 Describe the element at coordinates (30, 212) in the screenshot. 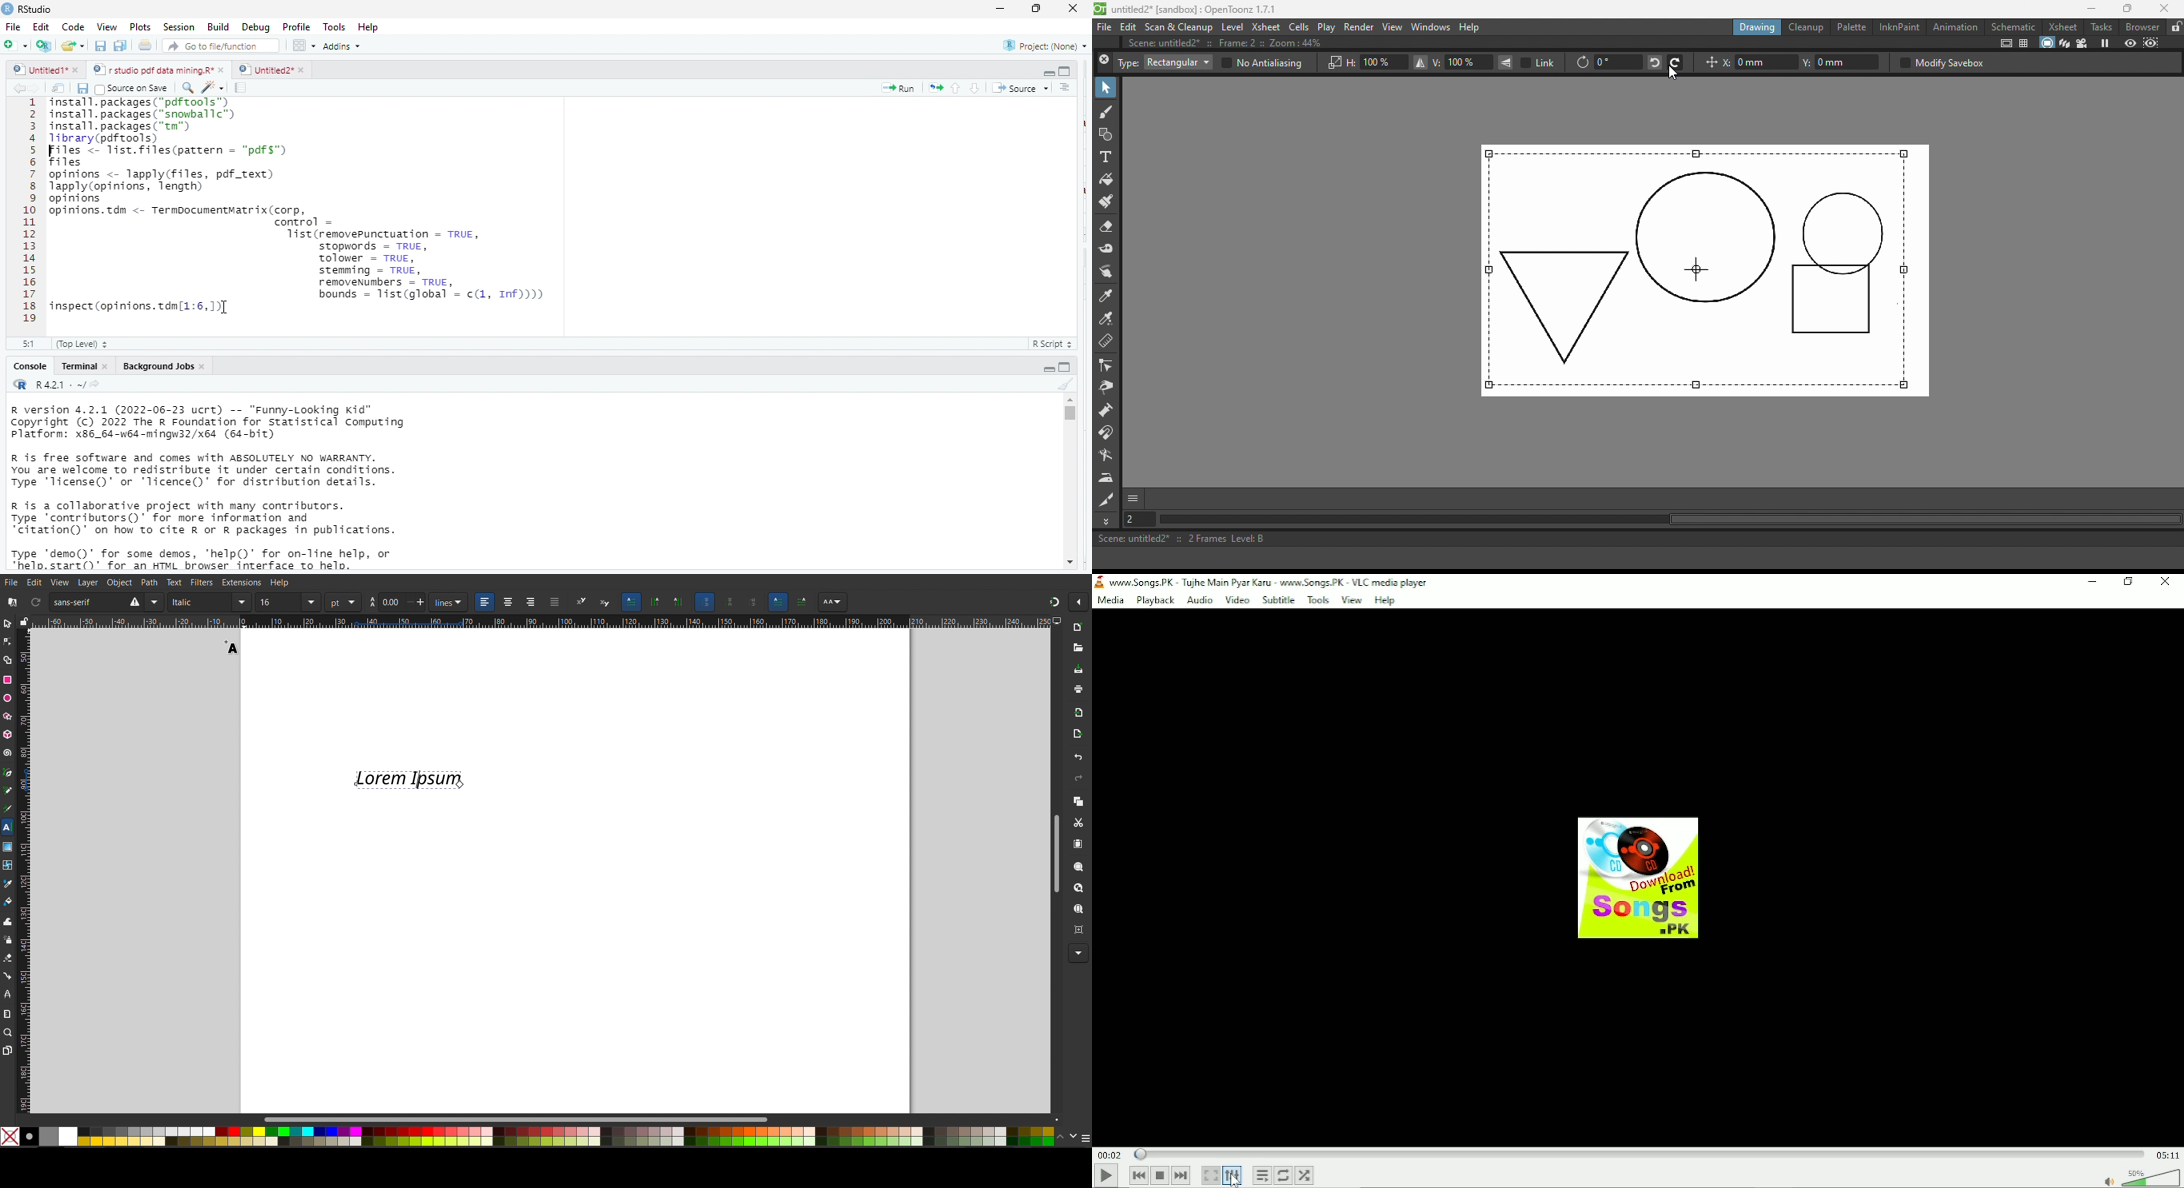

I see `123a5E78910111213141516171819` at that location.